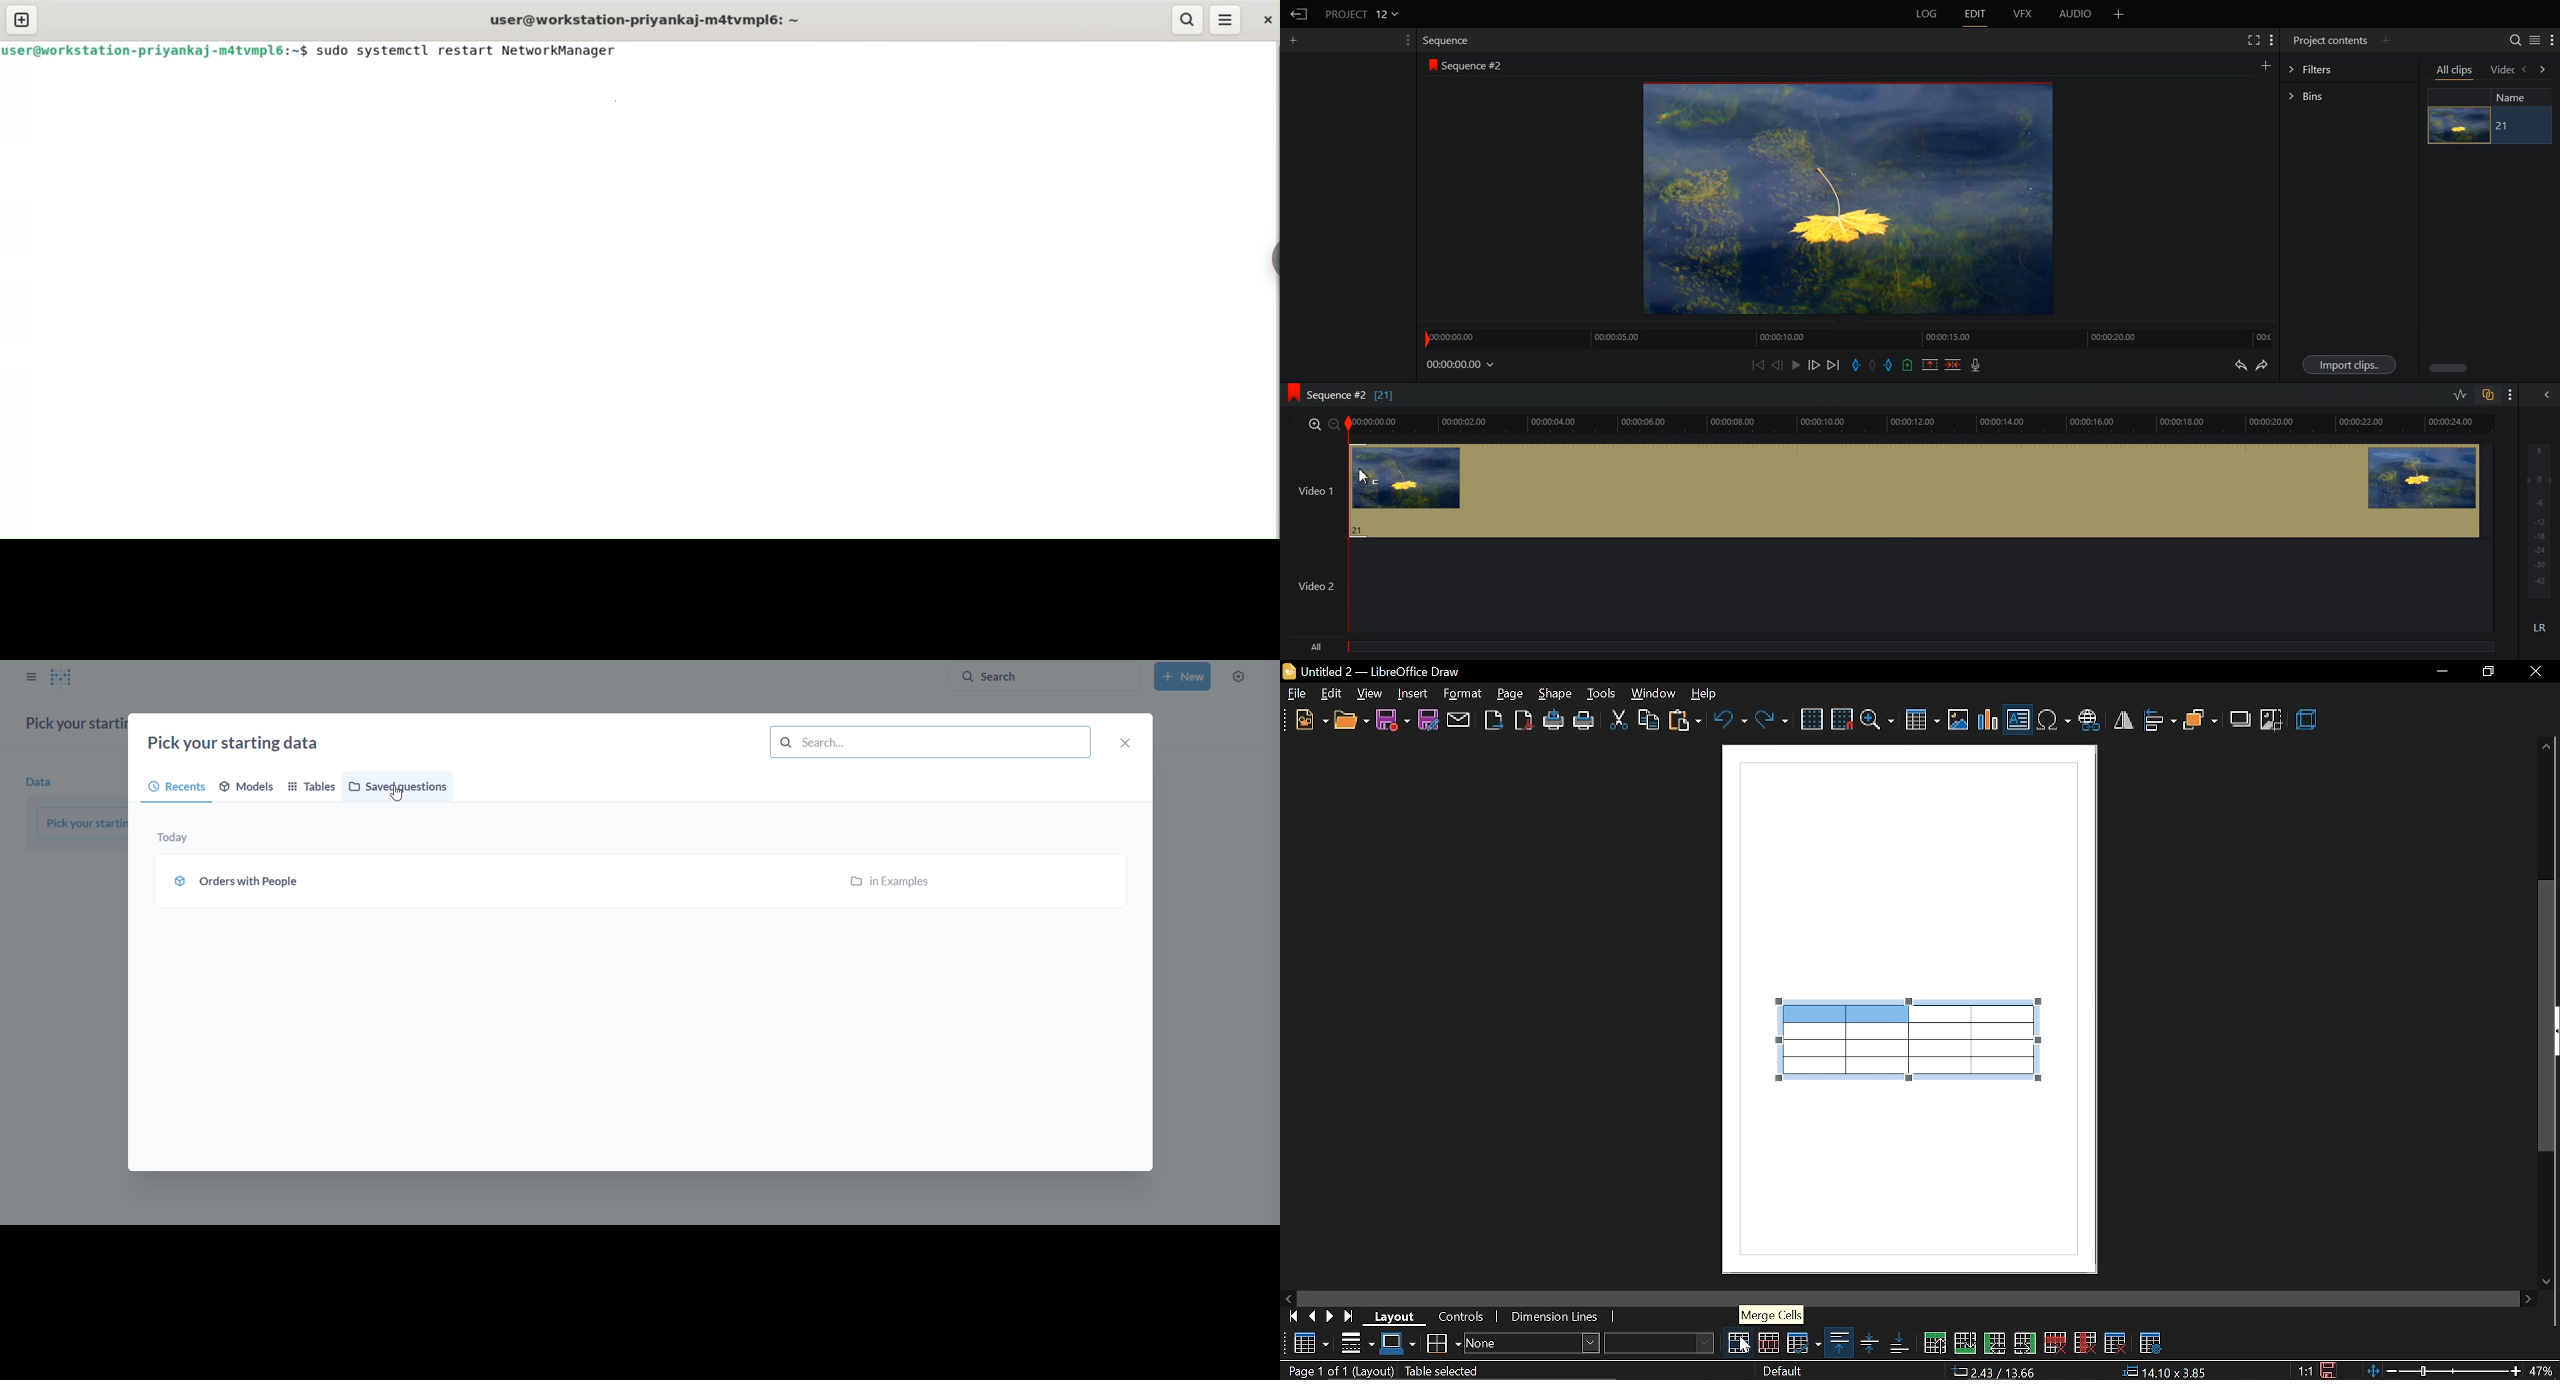 Image resolution: width=2576 pixels, height=1400 pixels. I want to click on delete row, so click(2055, 1342).